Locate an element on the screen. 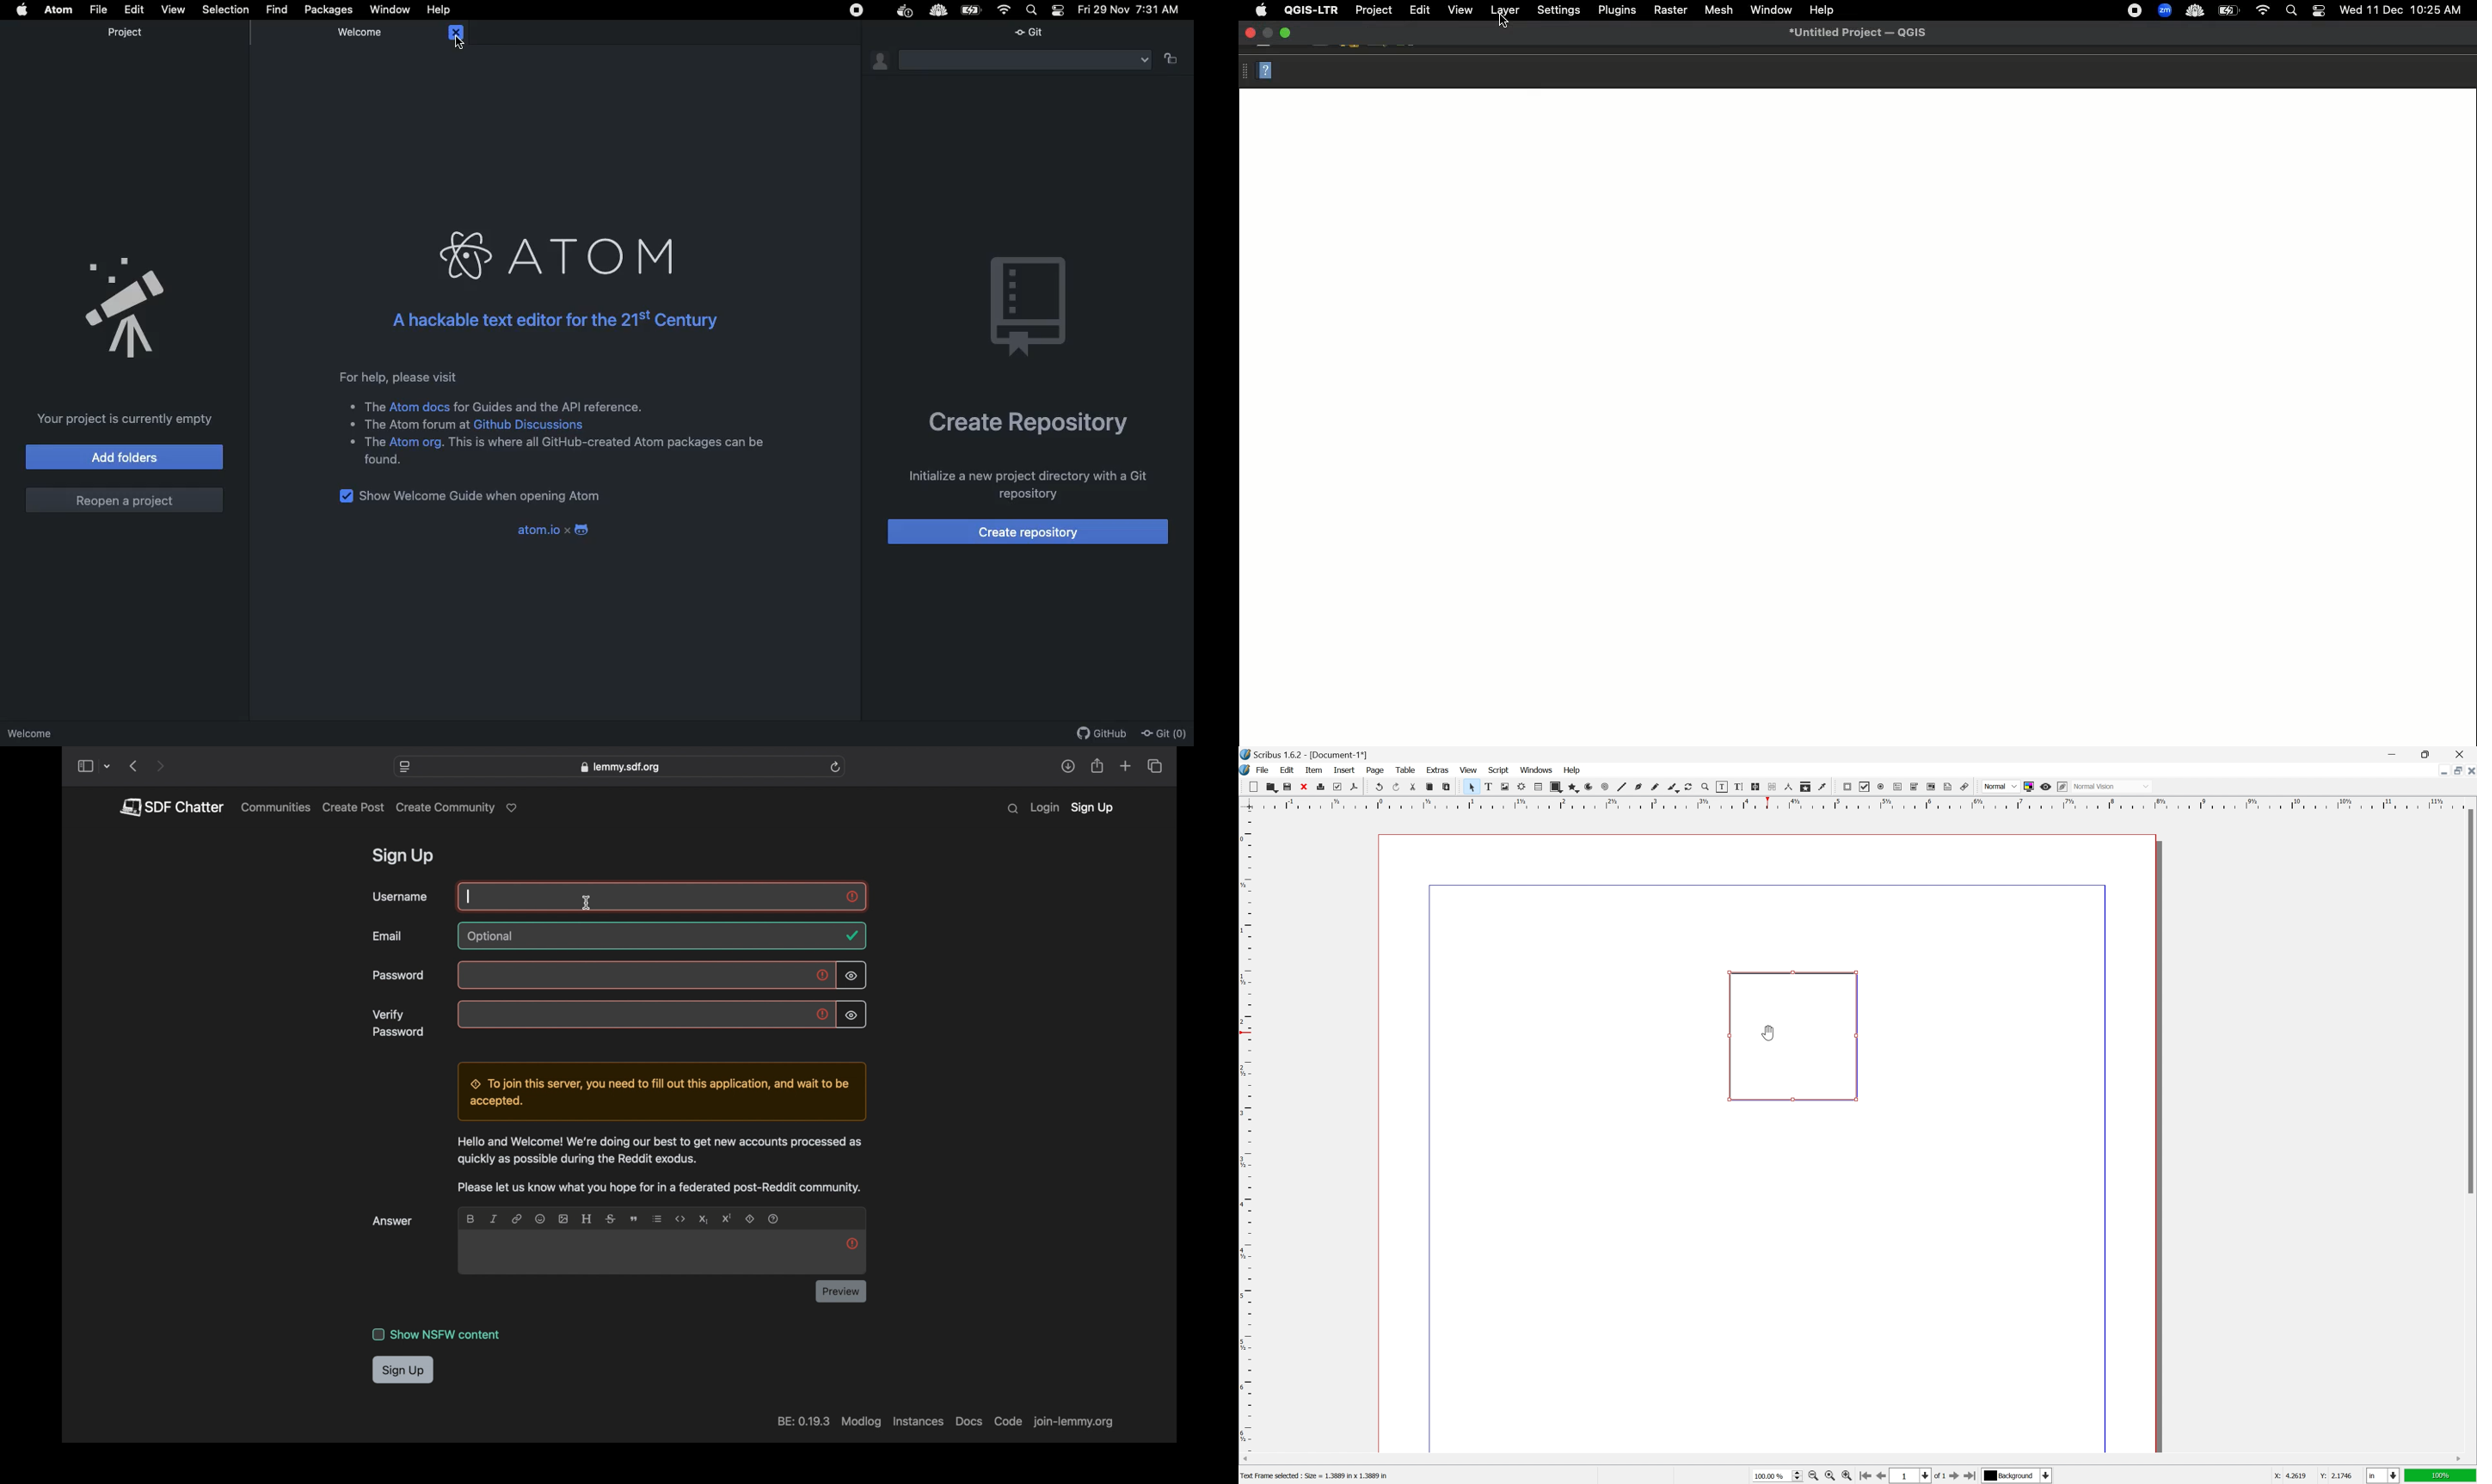  login is located at coordinates (1044, 808).